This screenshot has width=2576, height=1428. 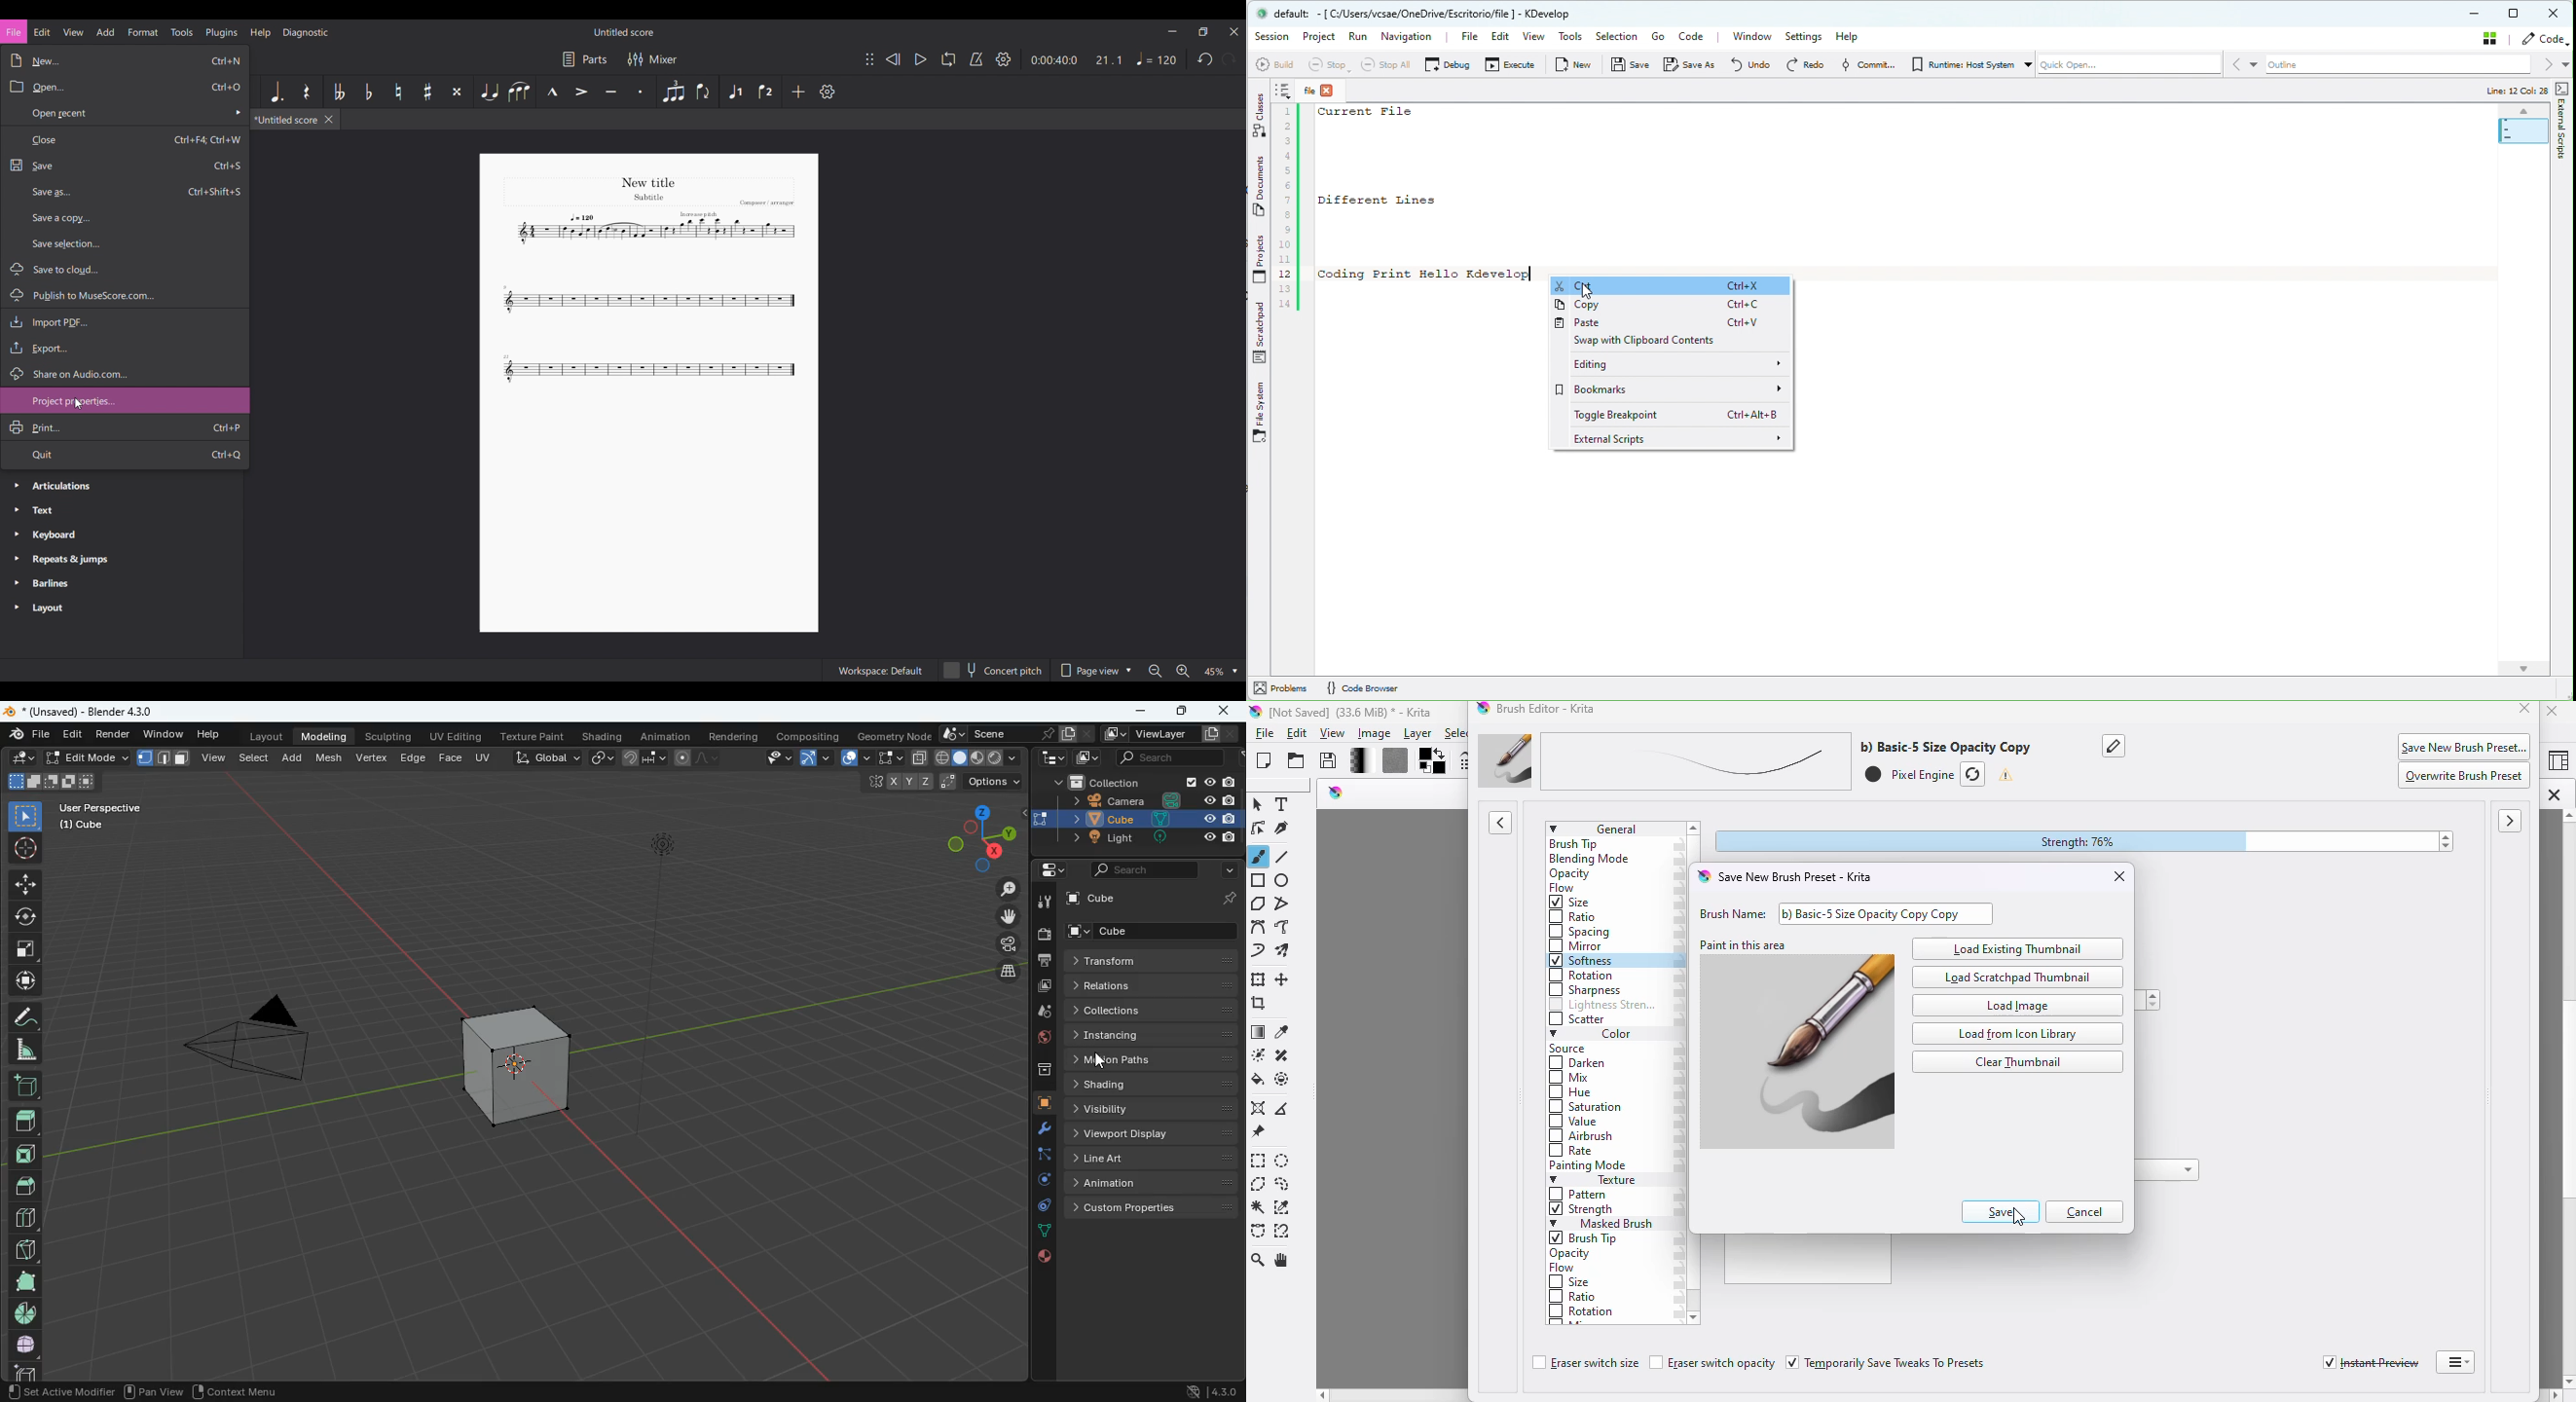 I want to click on load image, so click(x=2017, y=1005).